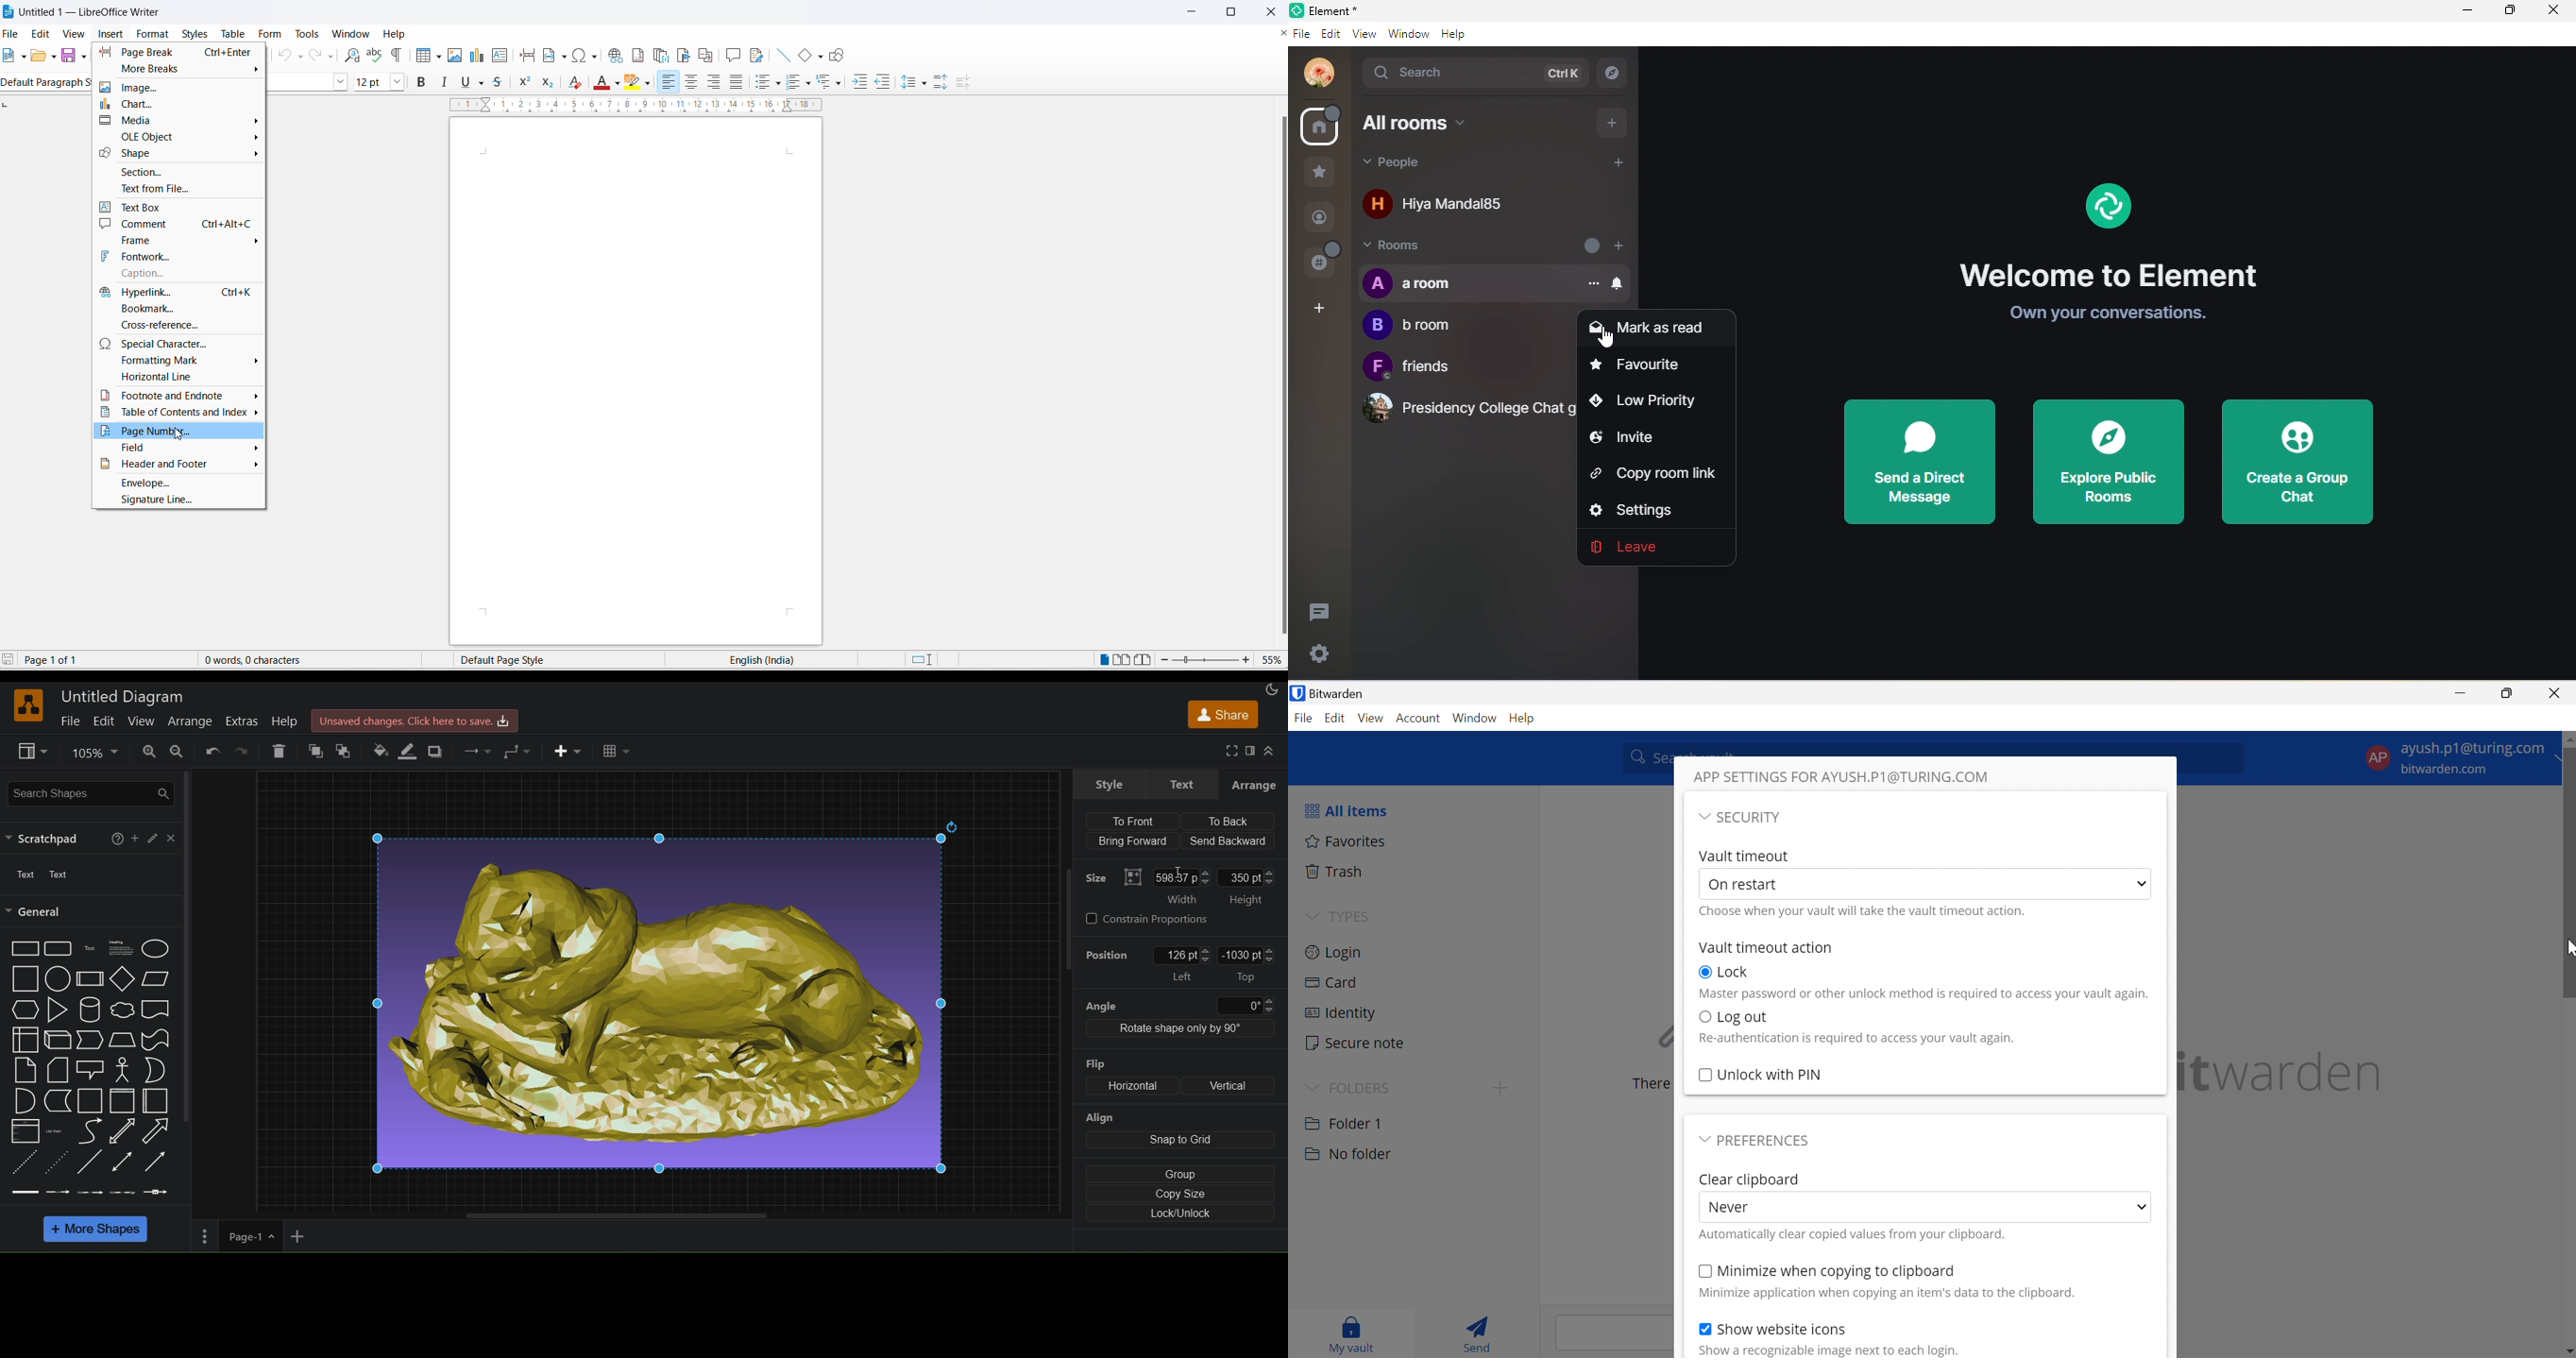 Image resolution: width=2576 pixels, height=1372 pixels. What do you see at coordinates (1146, 660) in the screenshot?
I see `book view` at bounding box center [1146, 660].